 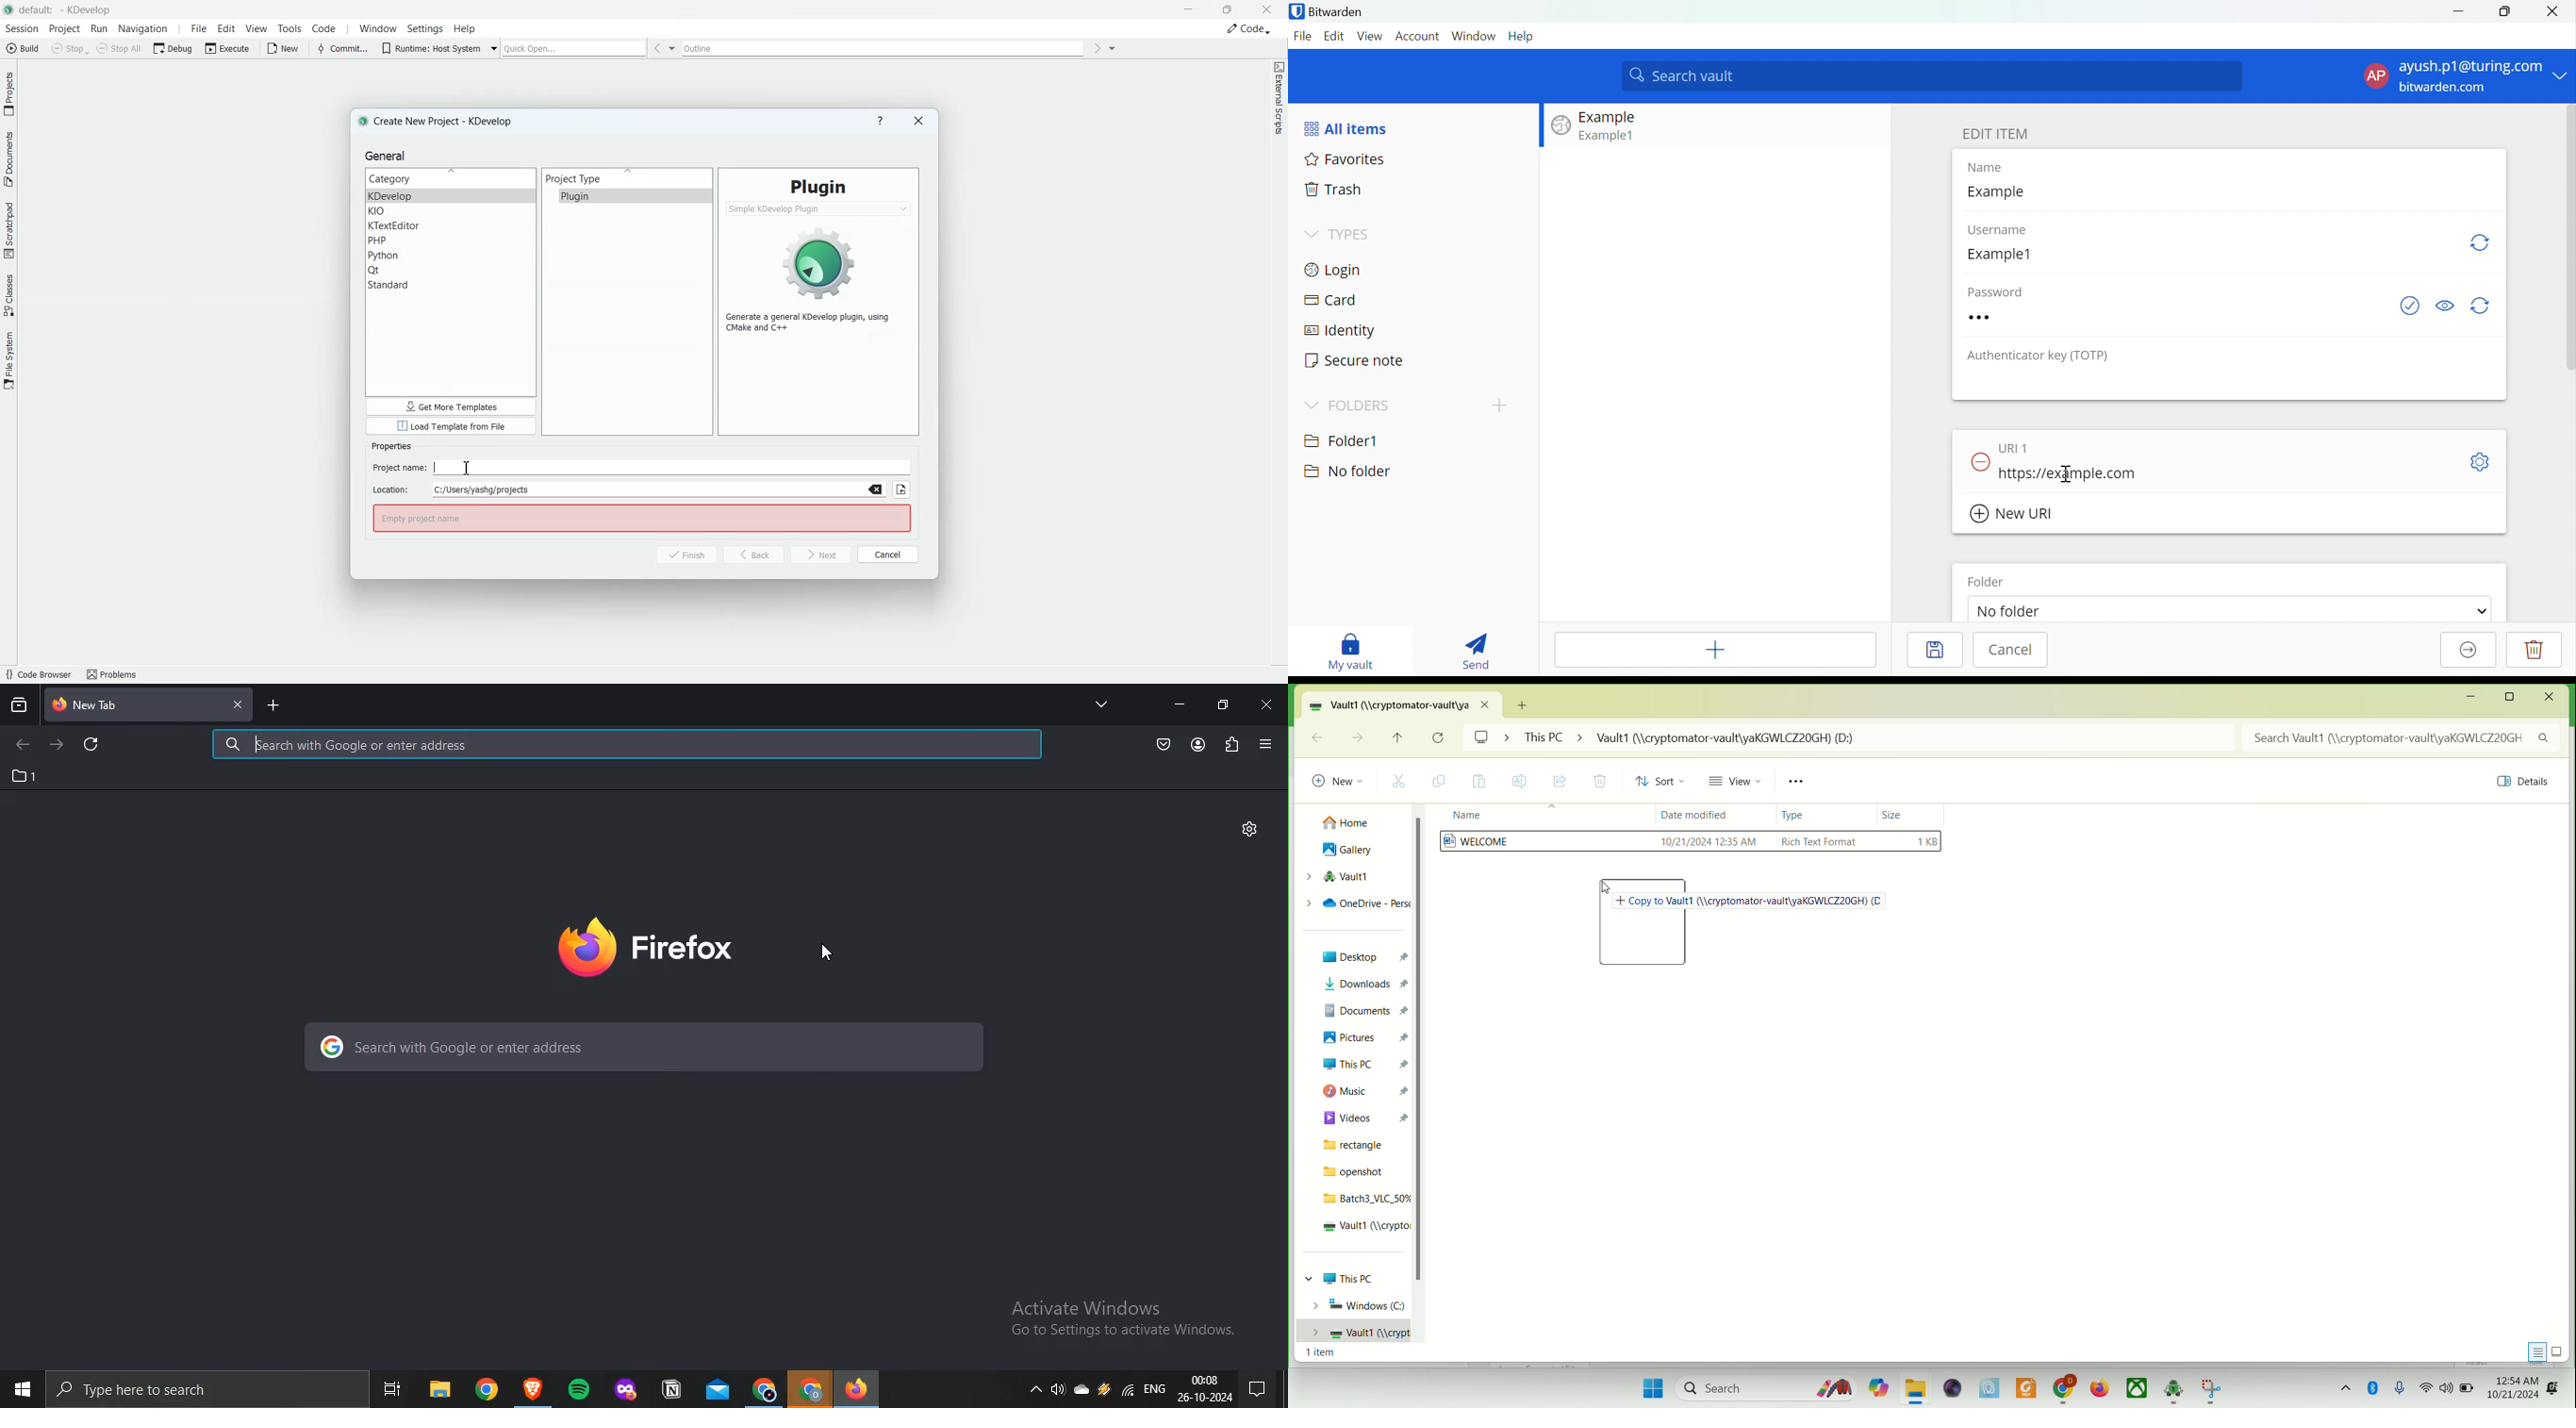 I want to click on Password, so click(x=2002, y=291).